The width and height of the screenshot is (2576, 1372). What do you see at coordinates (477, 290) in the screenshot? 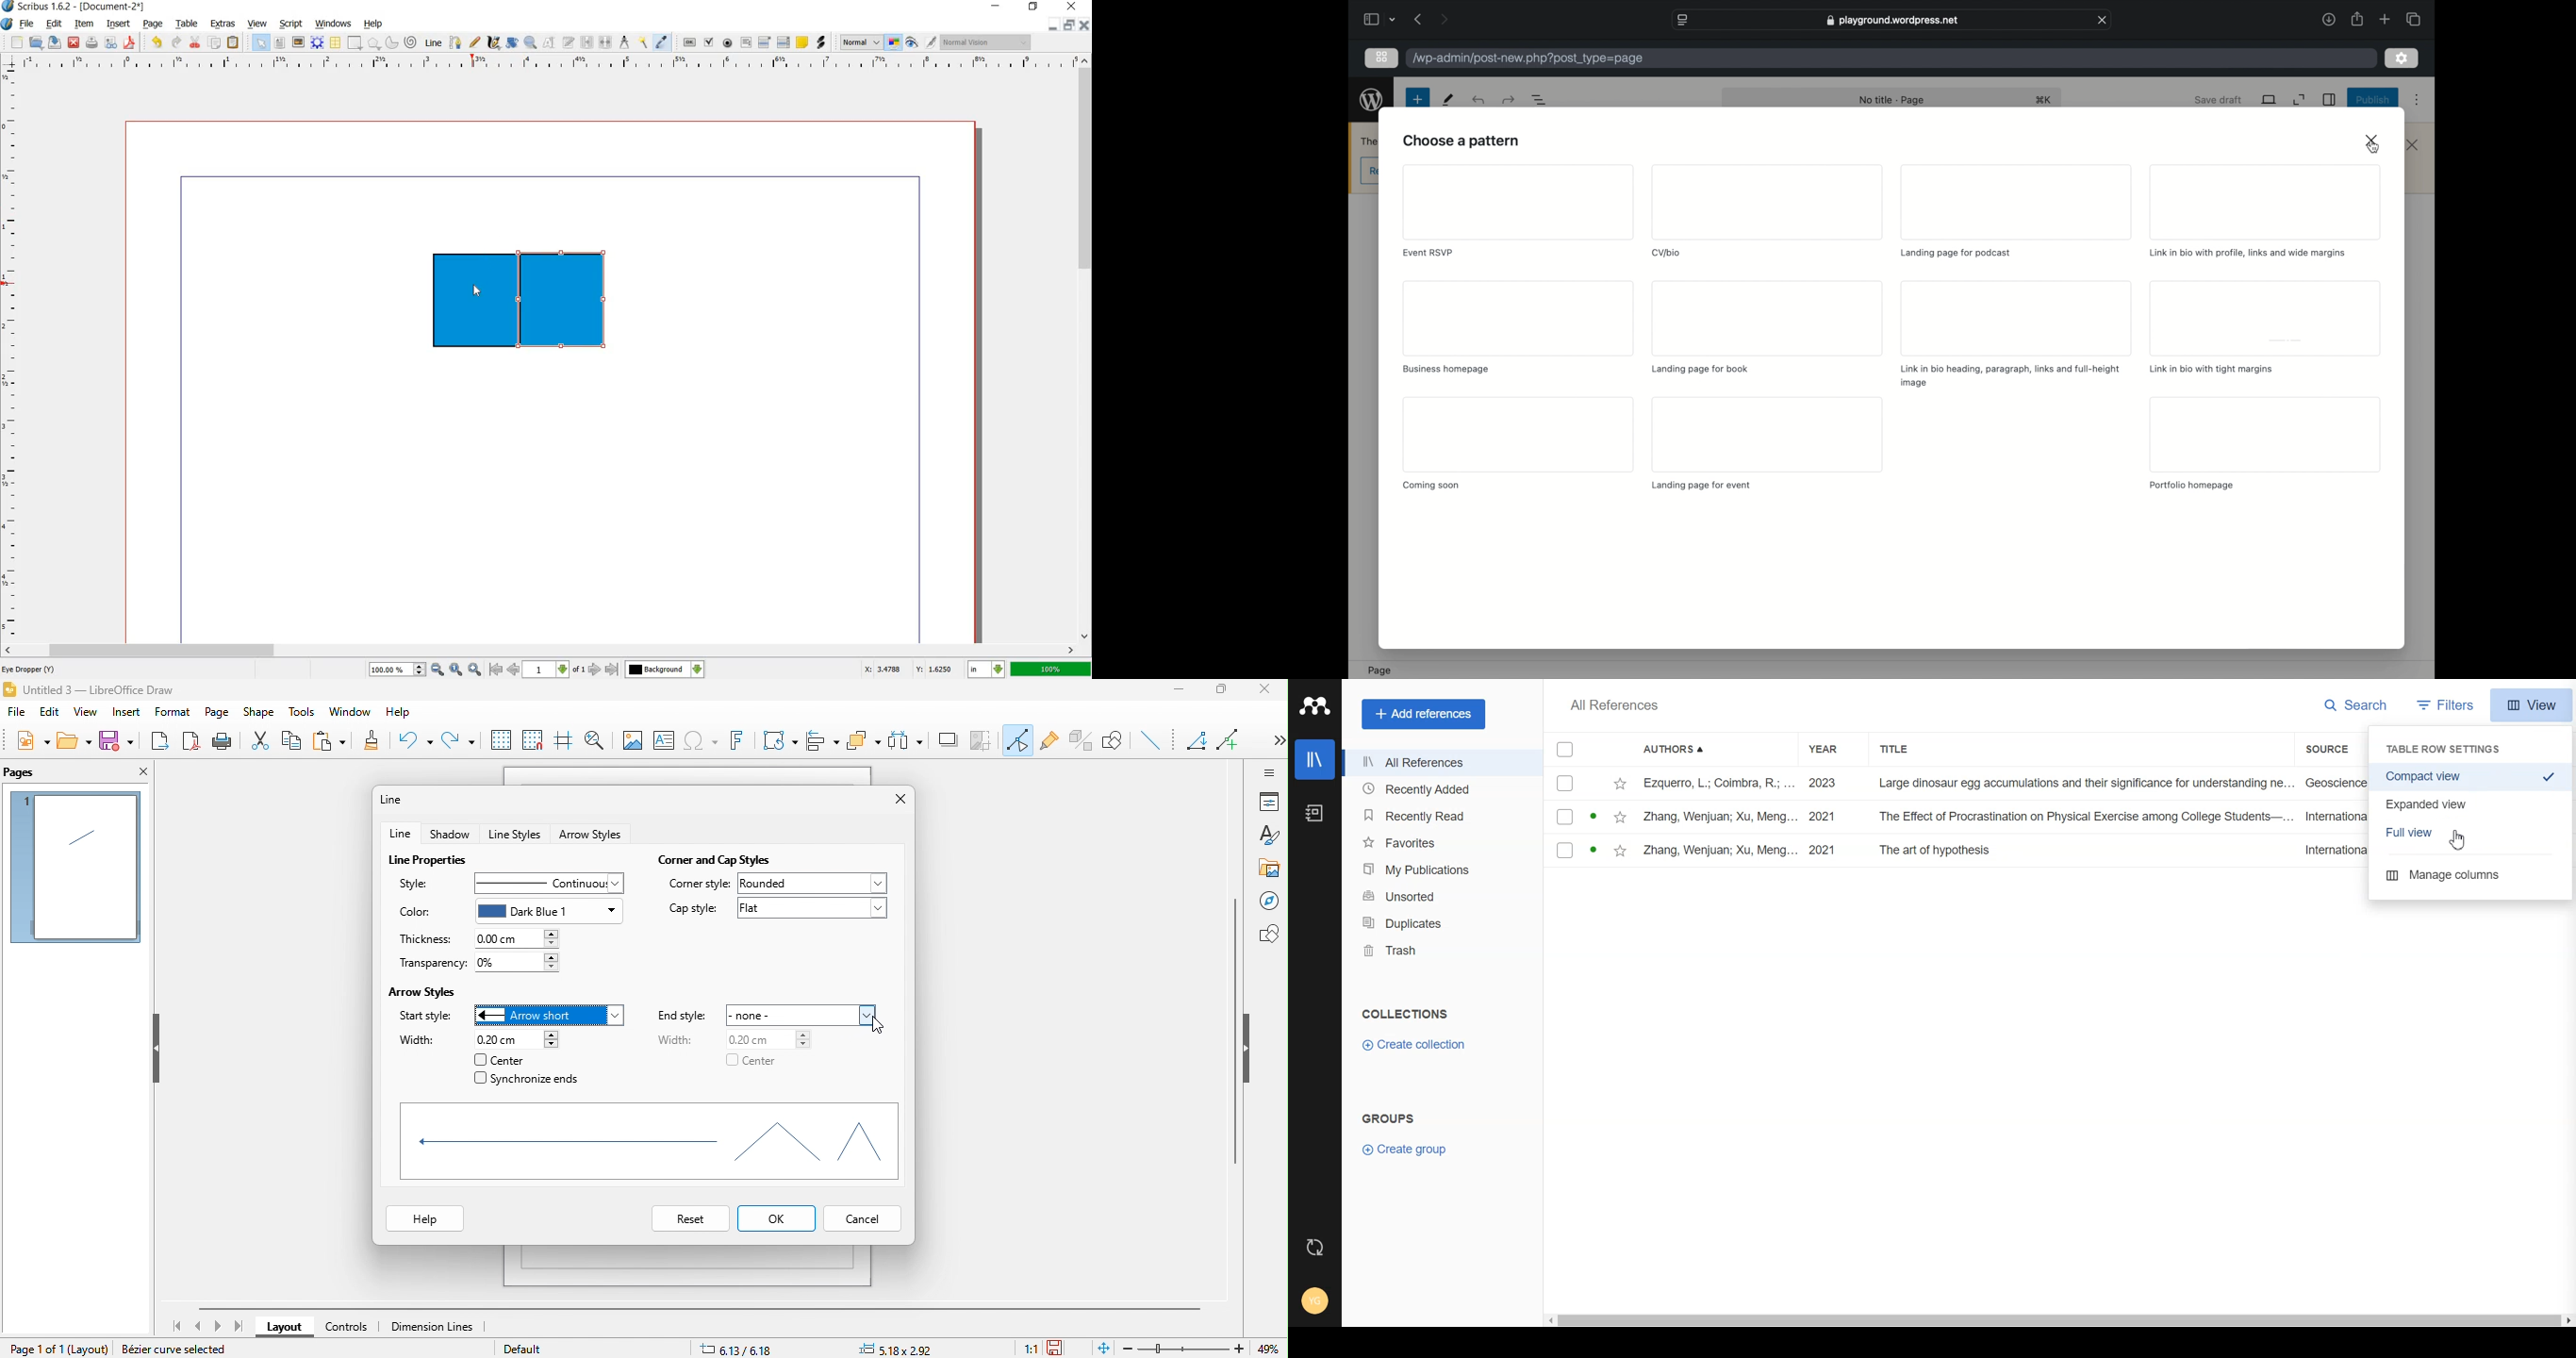
I see `Cursor` at bounding box center [477, 290].